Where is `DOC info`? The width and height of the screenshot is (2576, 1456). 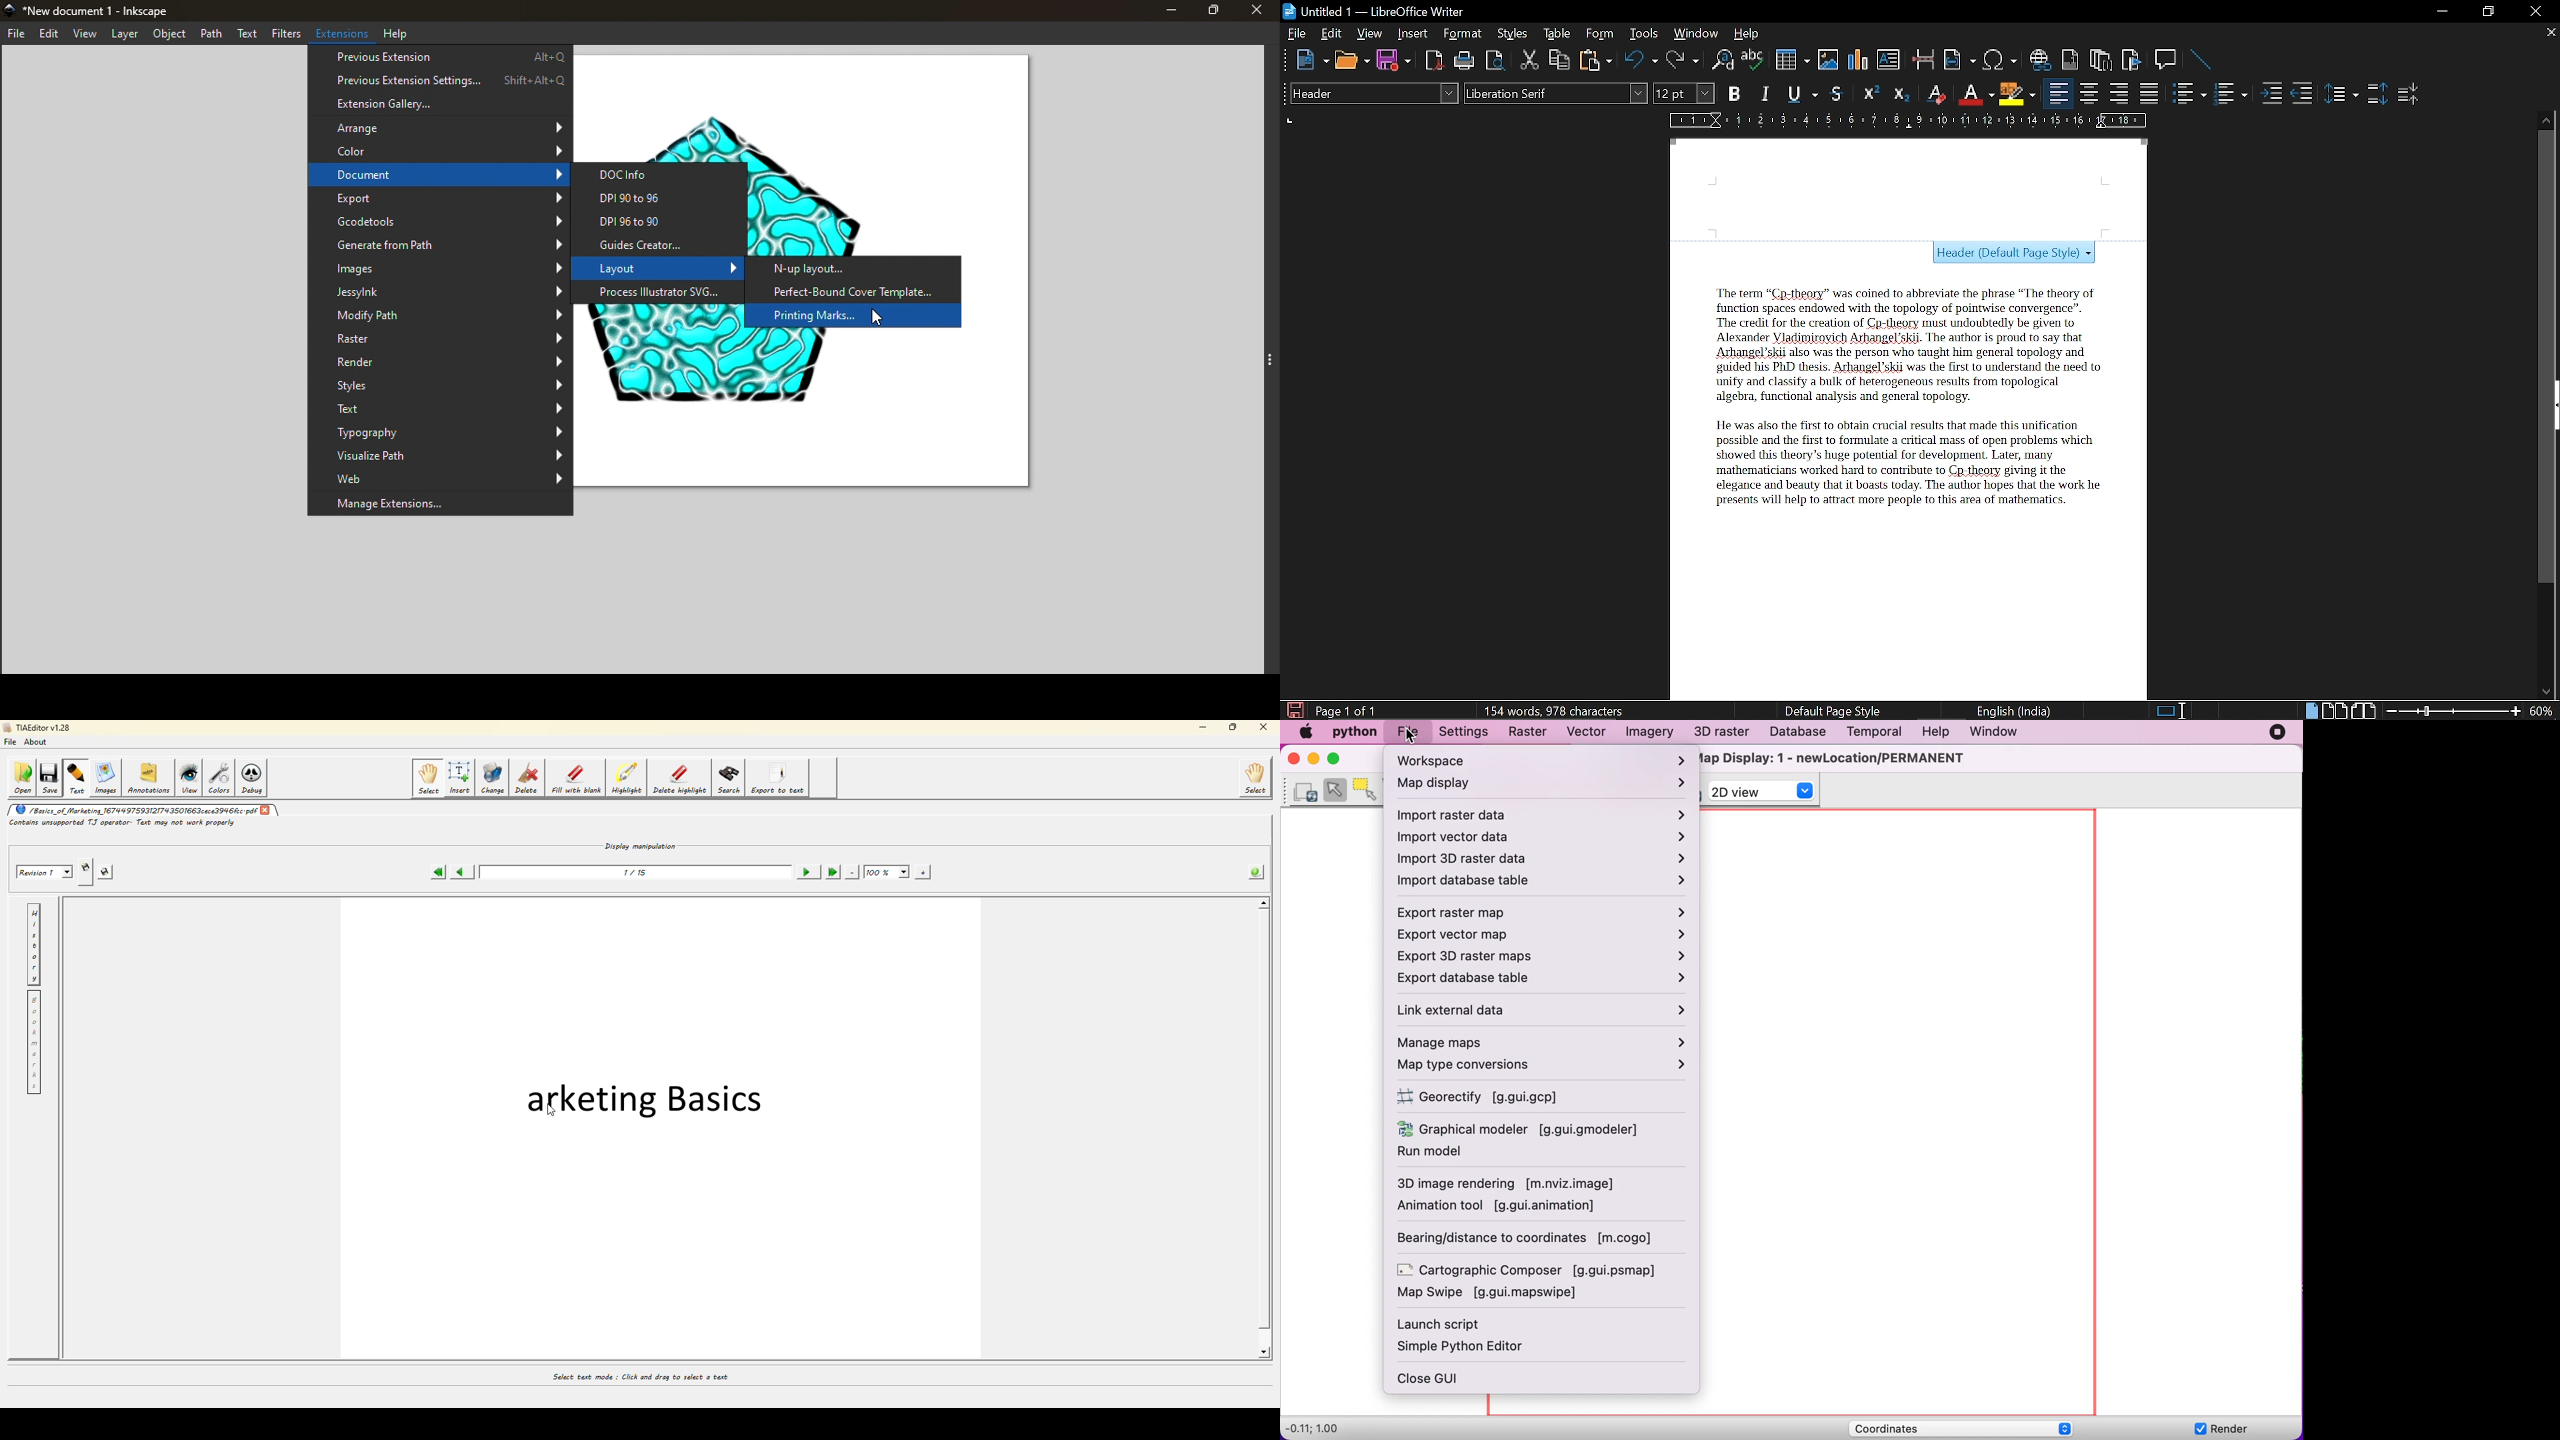
DOC info is located at coordinates (664, 174).